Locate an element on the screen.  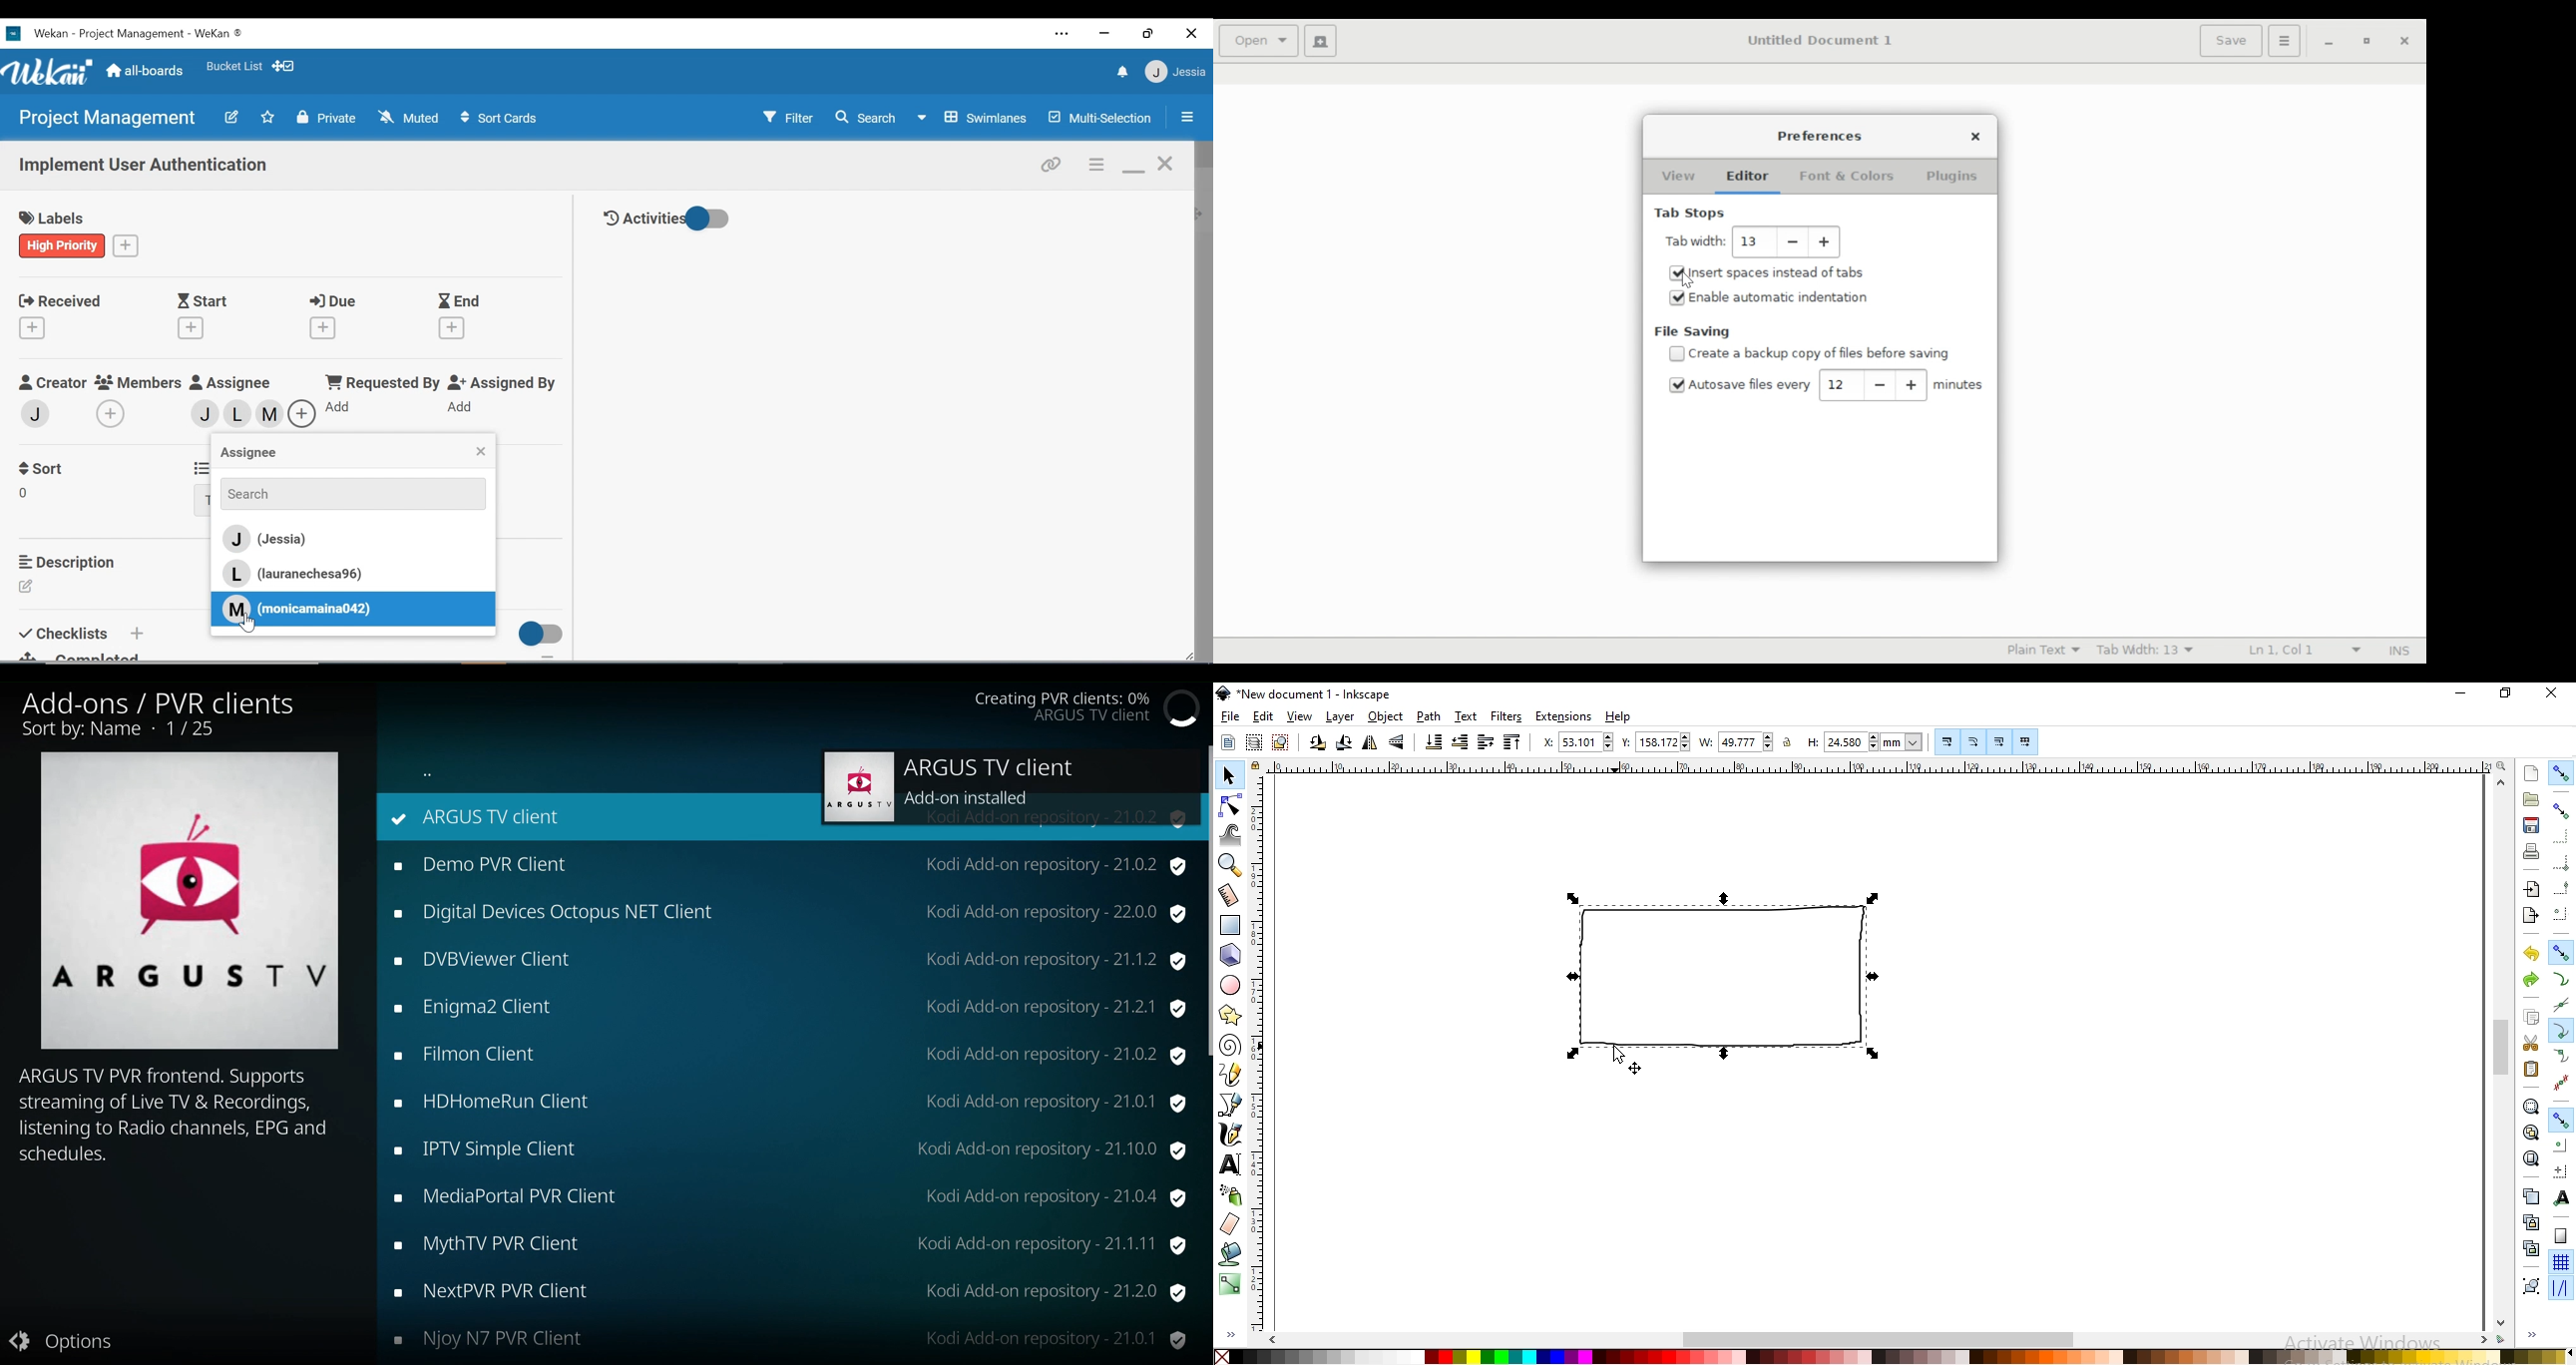
Search members is located at coordinates (346, 493).